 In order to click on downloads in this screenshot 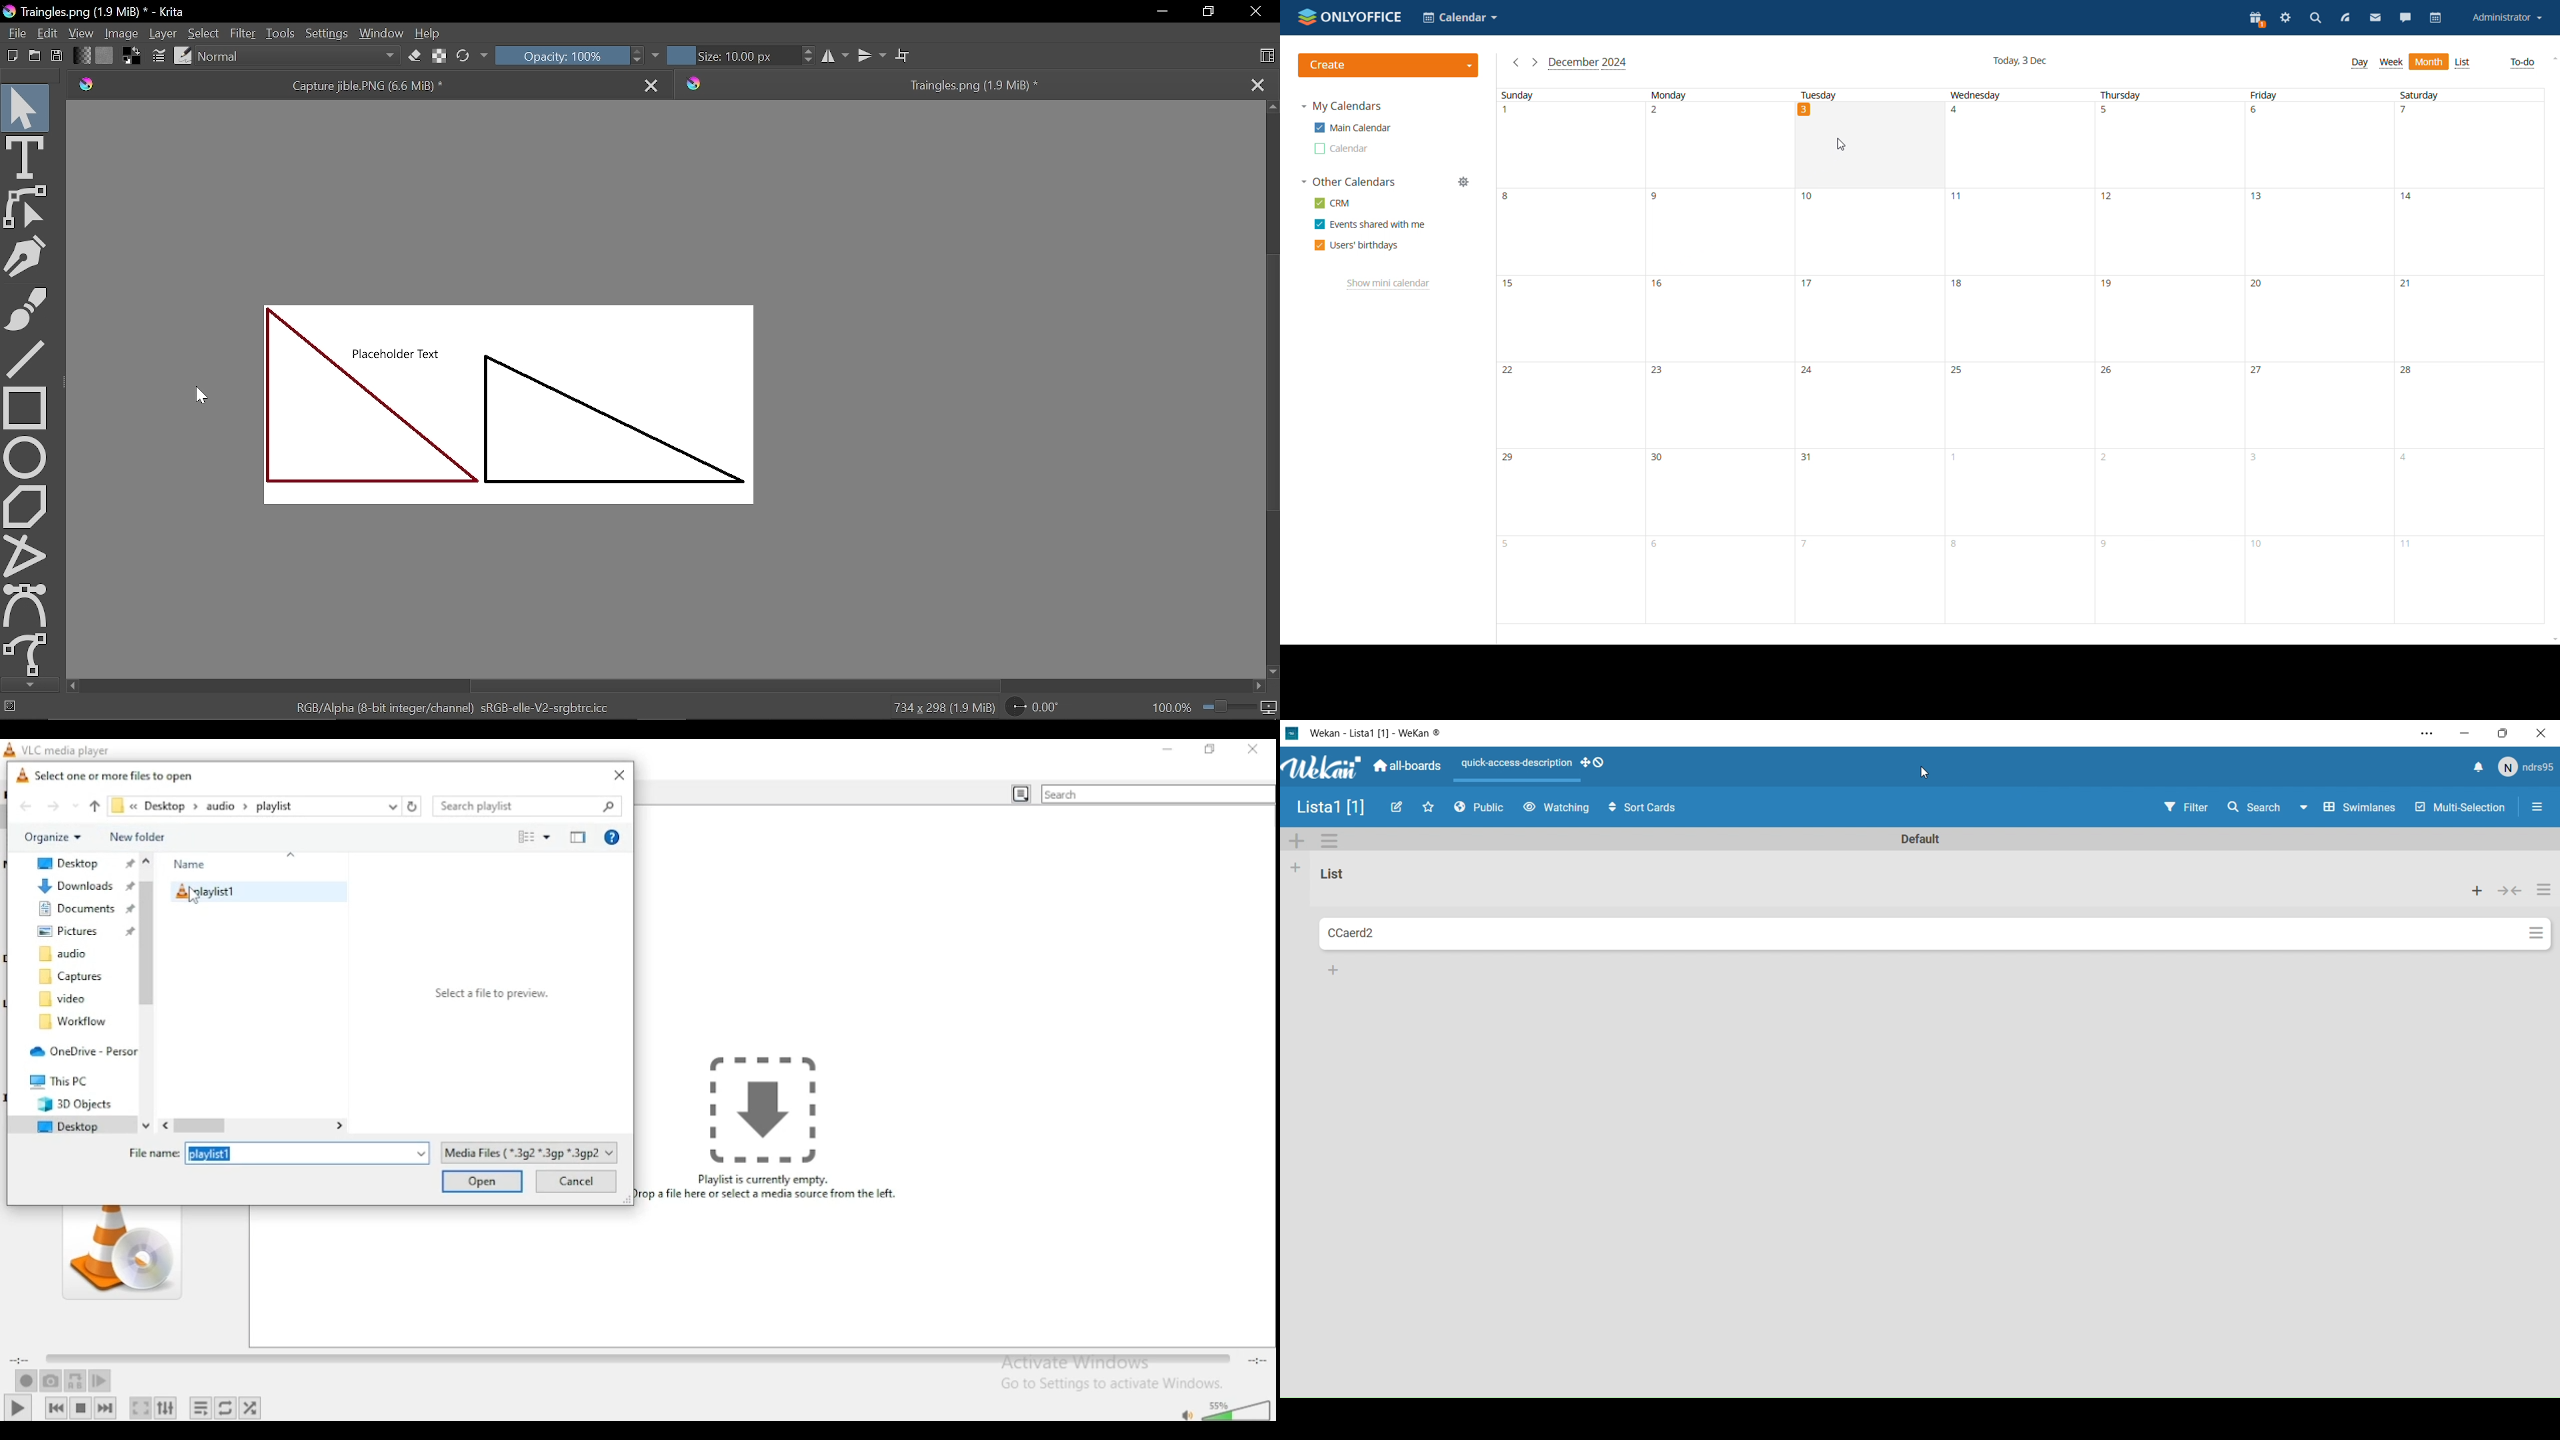, I will do `click(81, 884)`.